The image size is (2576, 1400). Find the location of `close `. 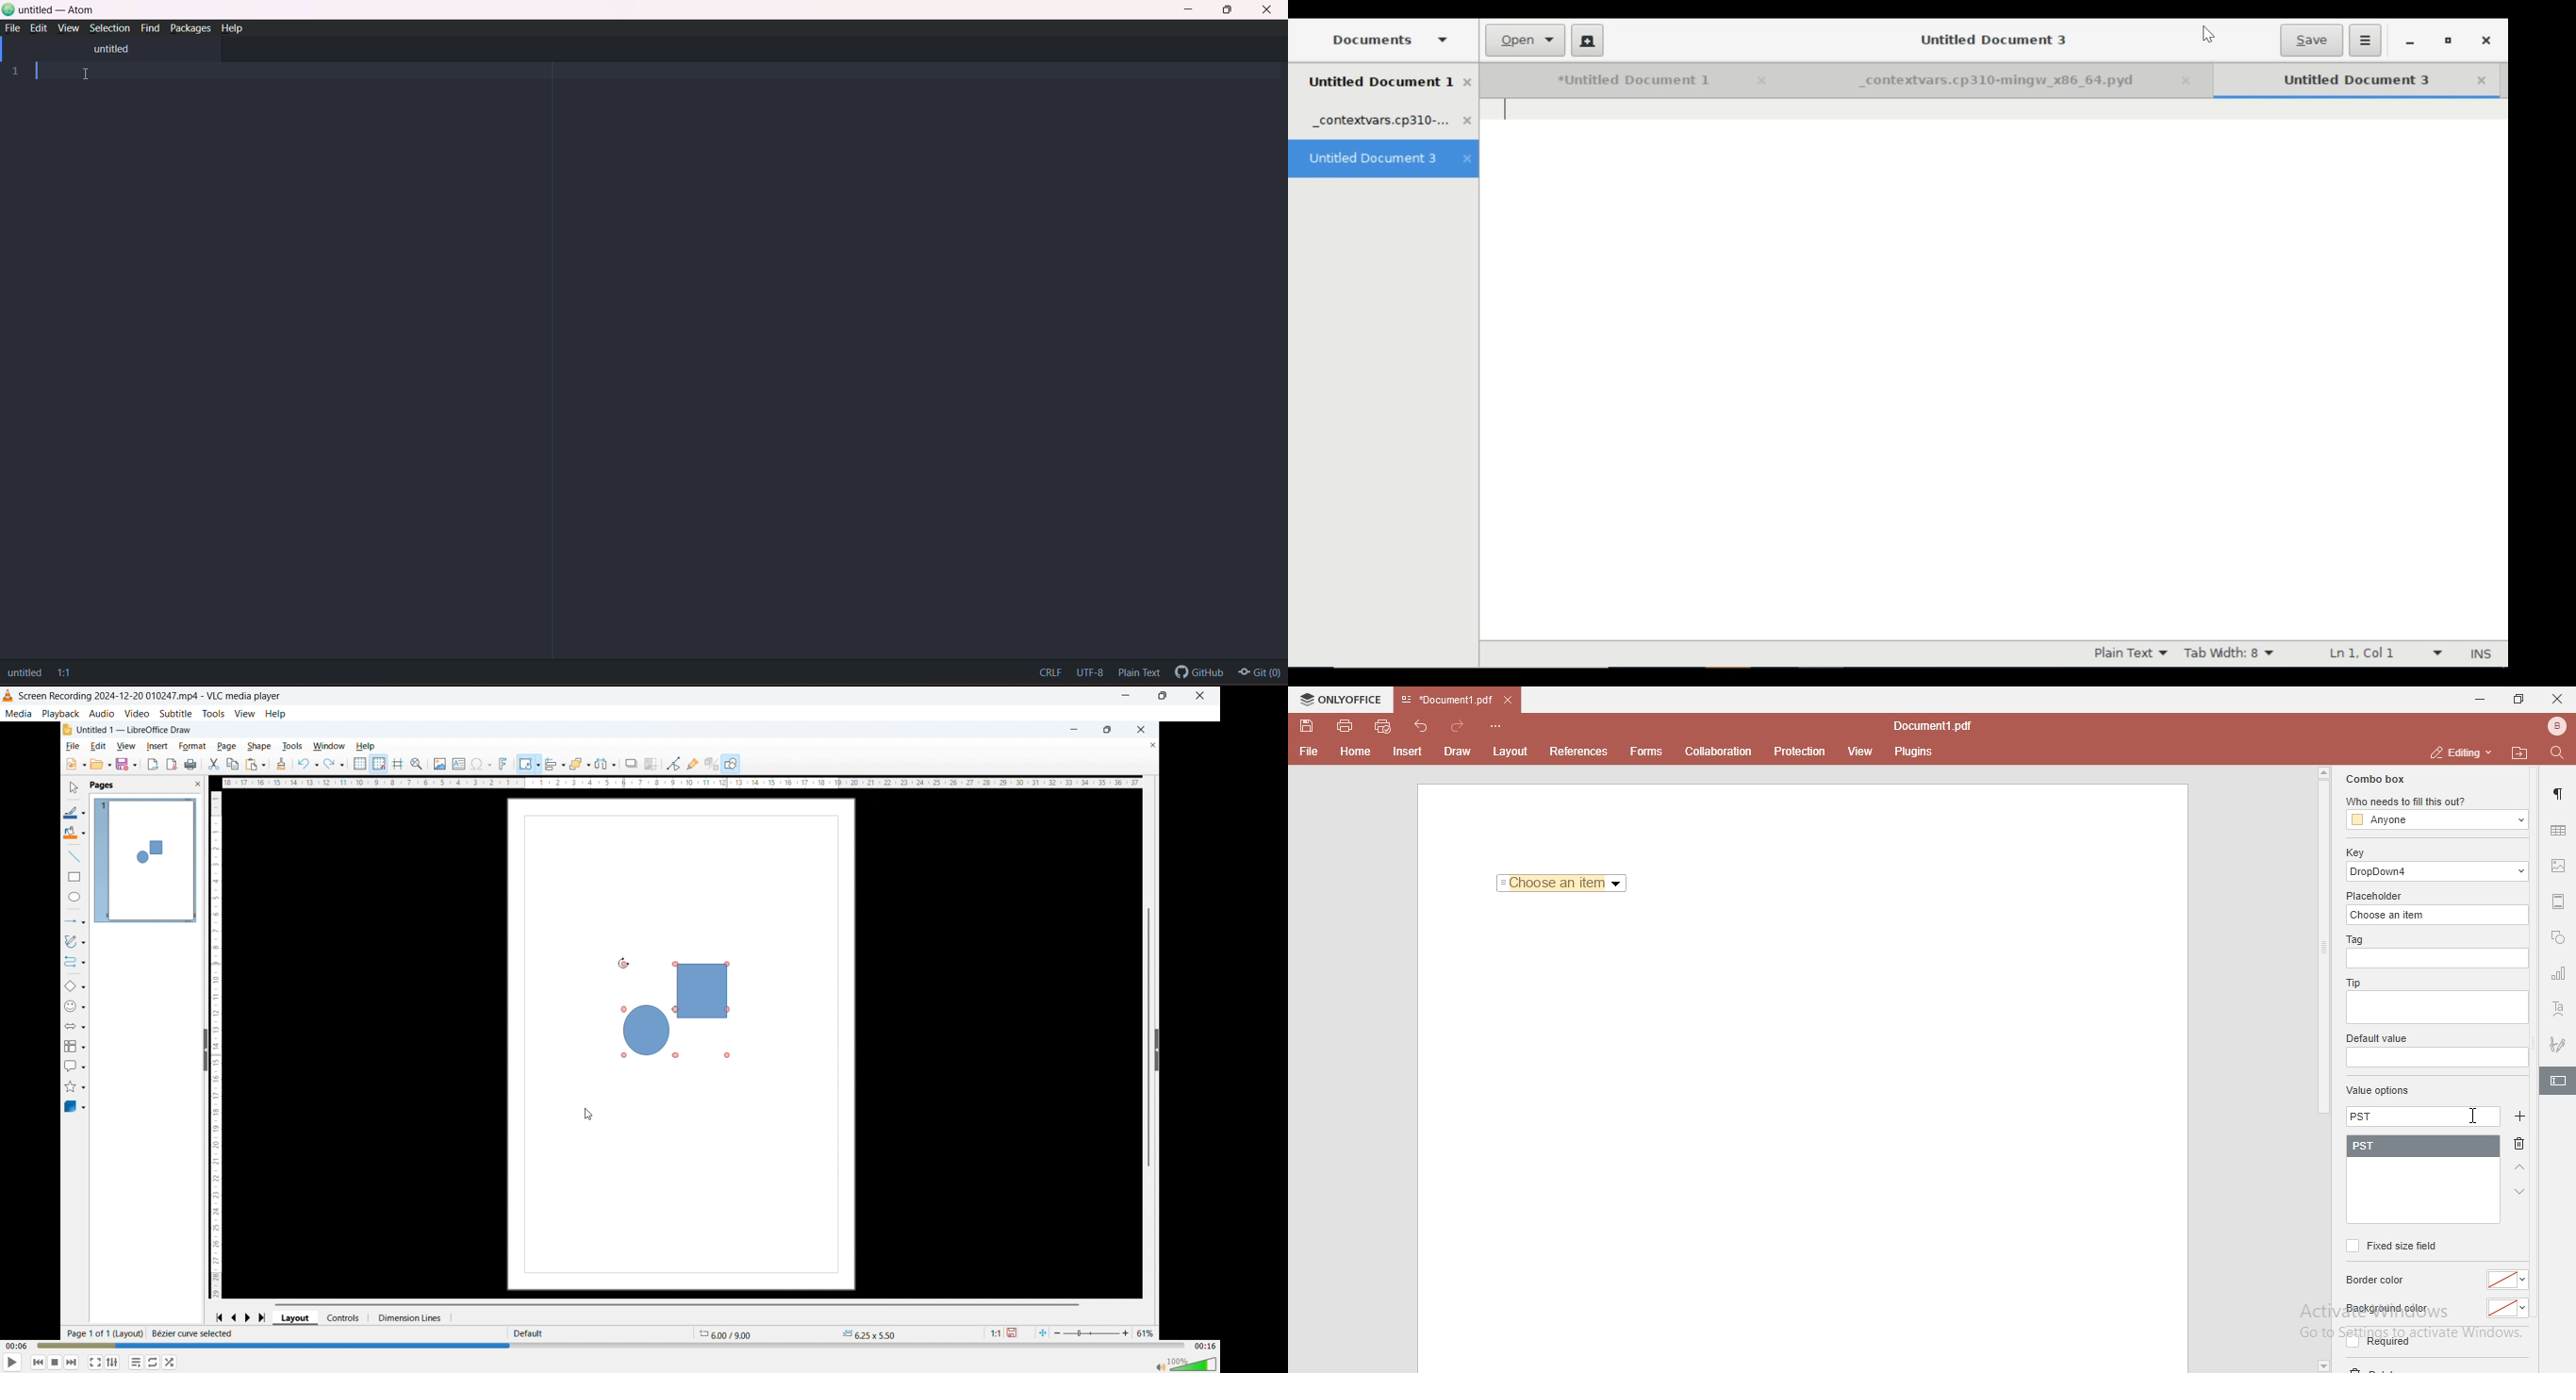

close  is located at coordinates (1200, 696).